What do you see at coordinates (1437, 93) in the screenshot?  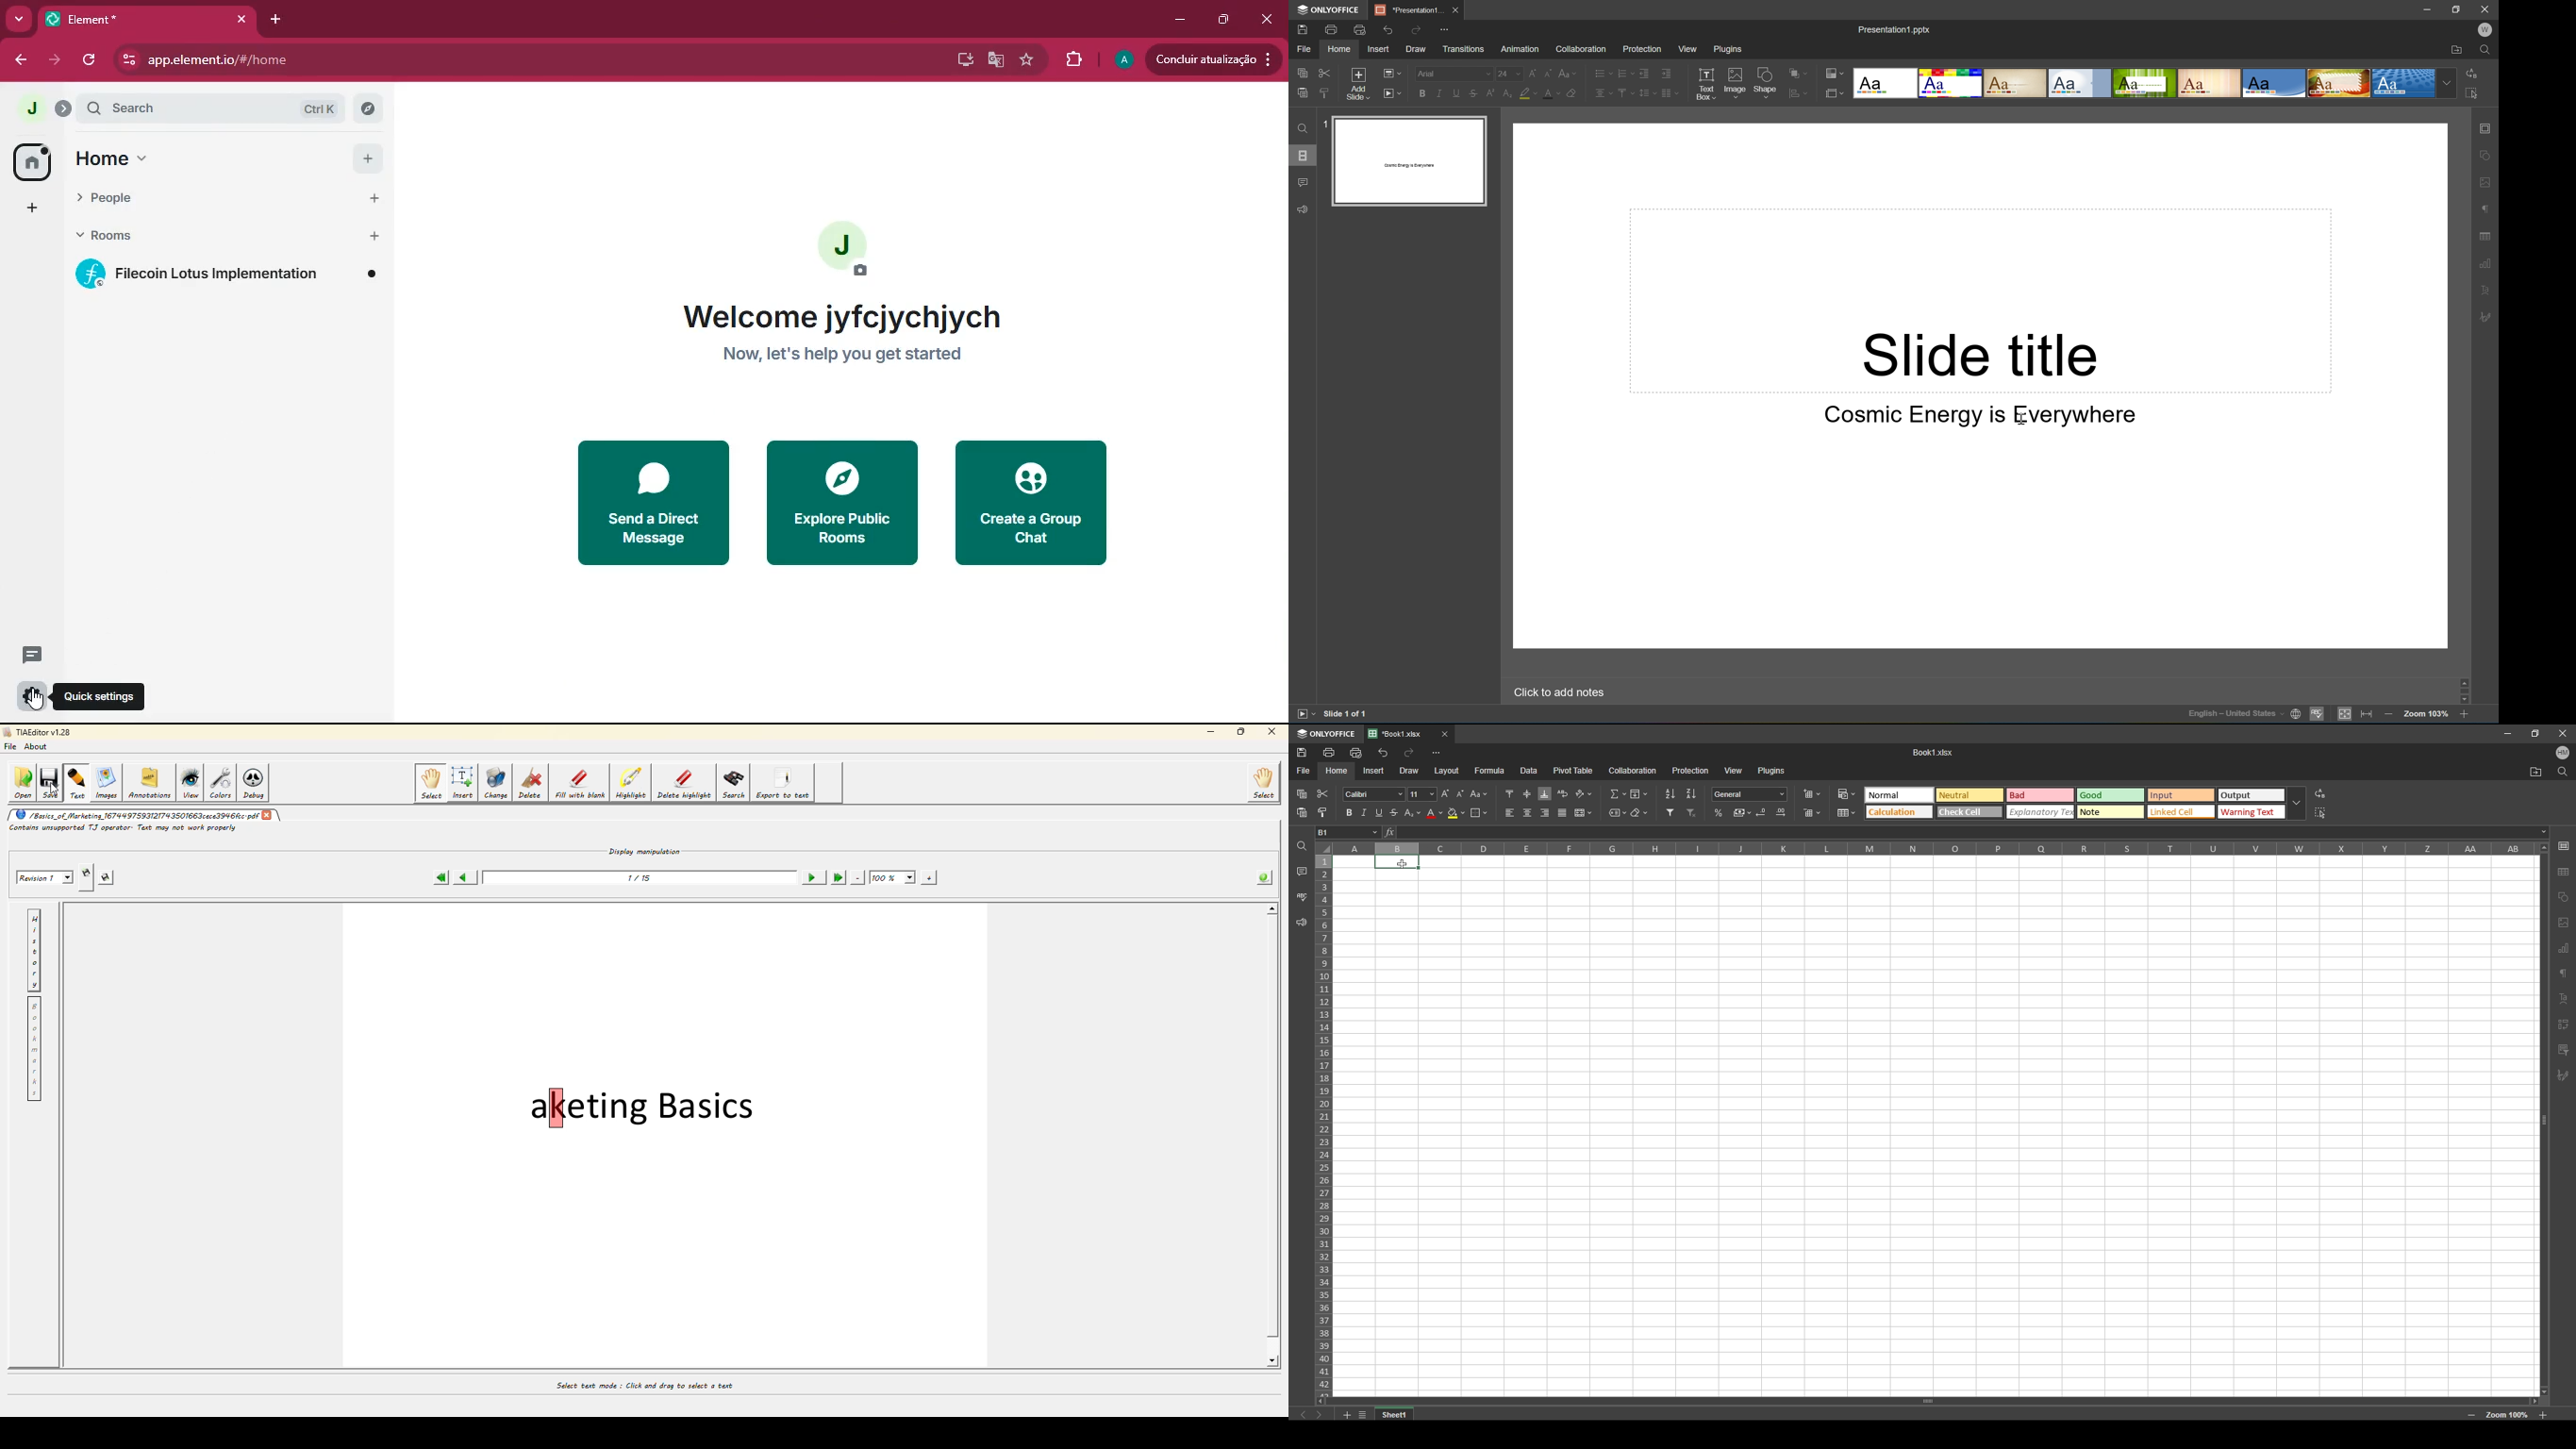 I see `Italic` at bounding box center [1437, 93].